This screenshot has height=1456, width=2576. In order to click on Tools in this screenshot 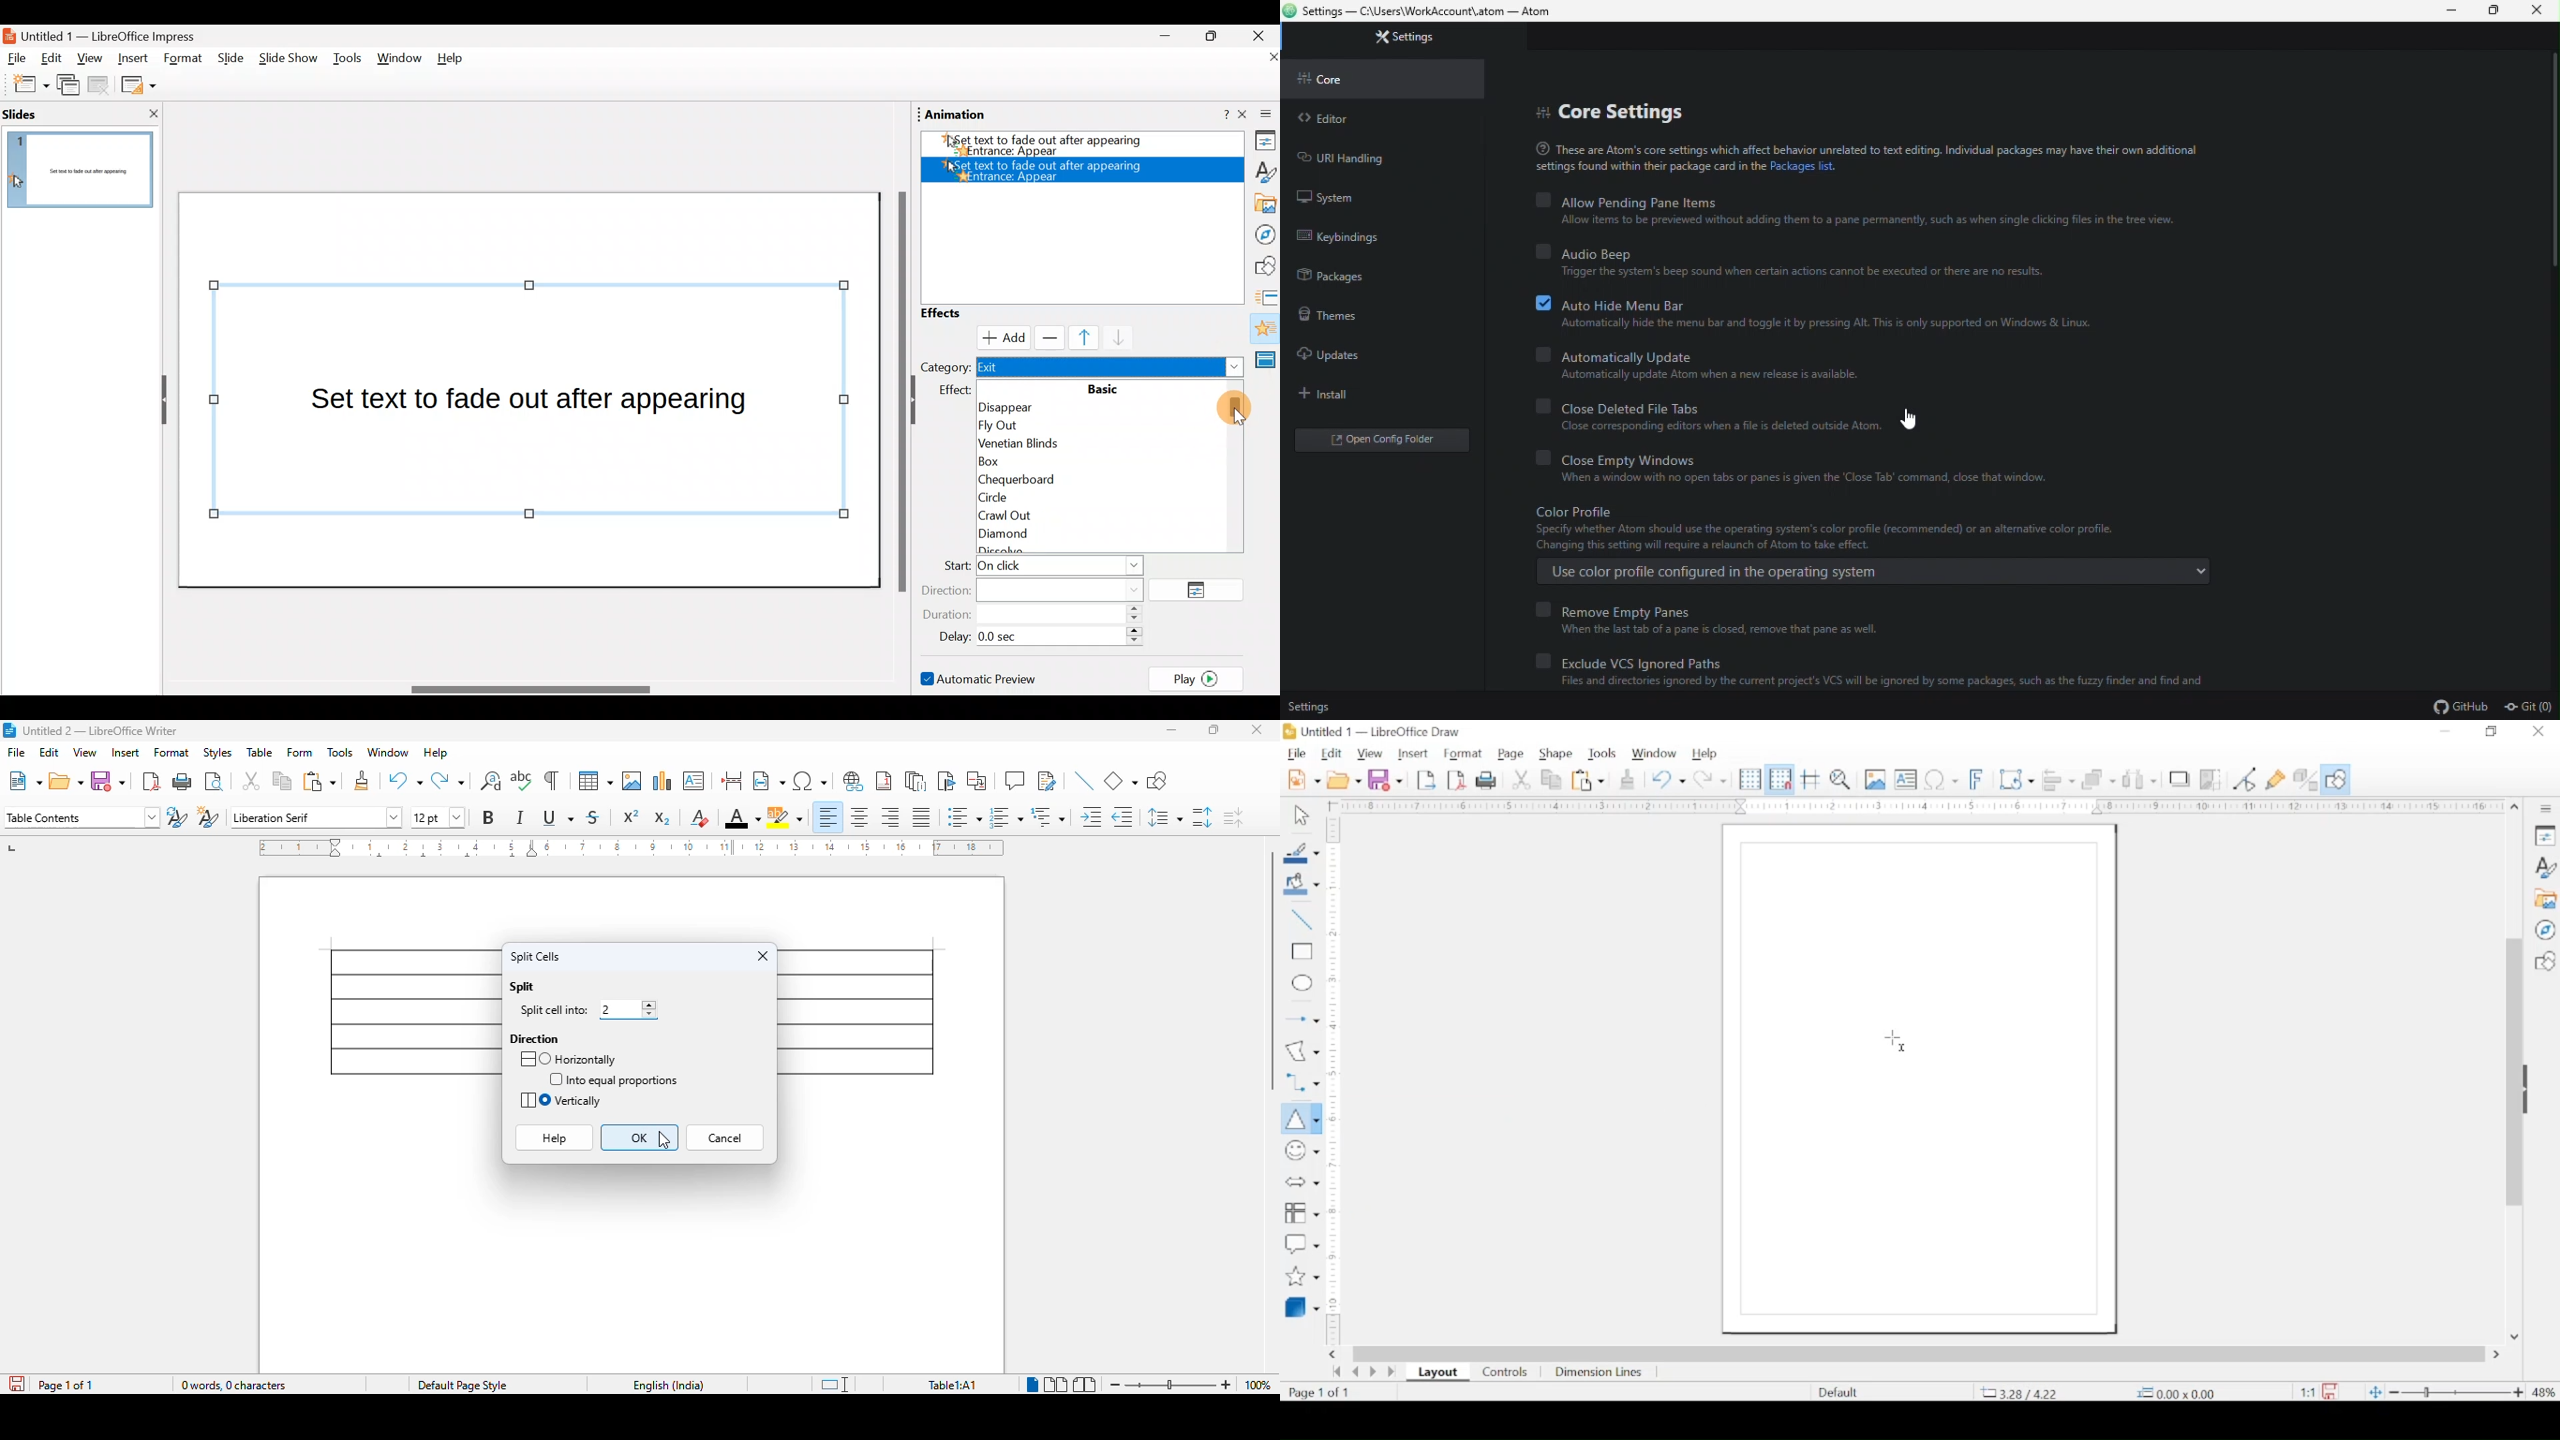, I will do `click(347, 61)`.